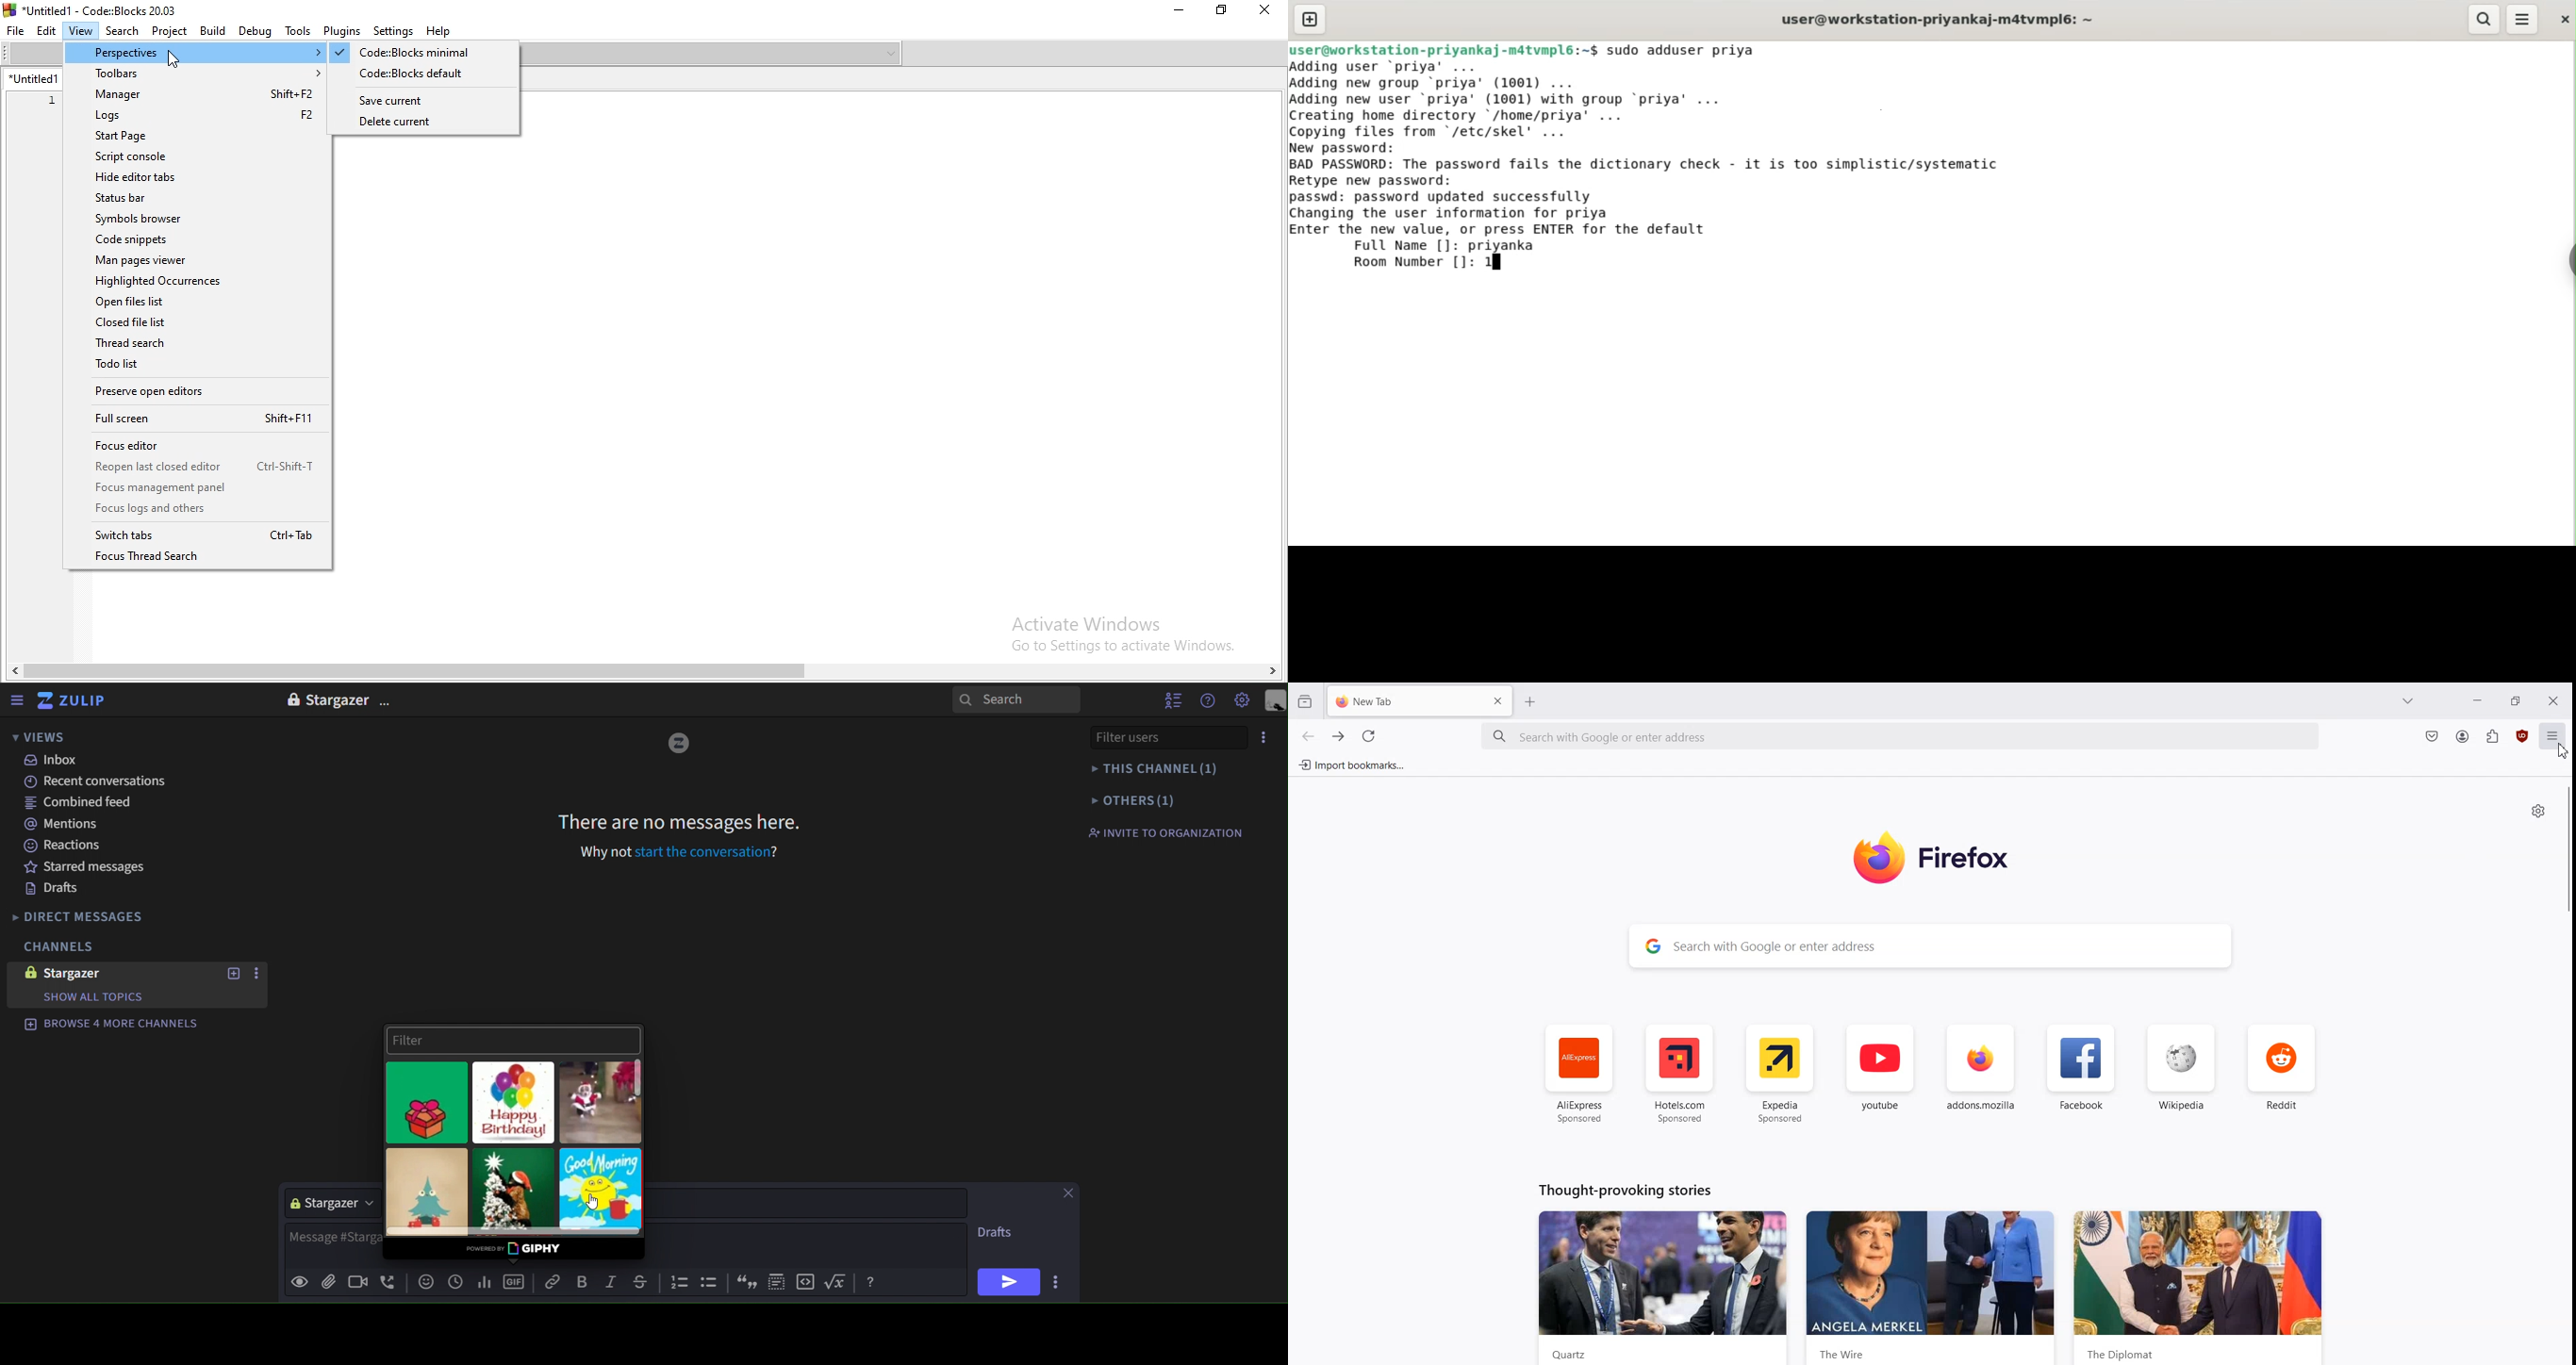 Image resolution: width=2576 pixels, height=1372 pixels. Describe the element at coordinates (1340, 736) in the screenshot. I see `Go Forward one page ` at that location.